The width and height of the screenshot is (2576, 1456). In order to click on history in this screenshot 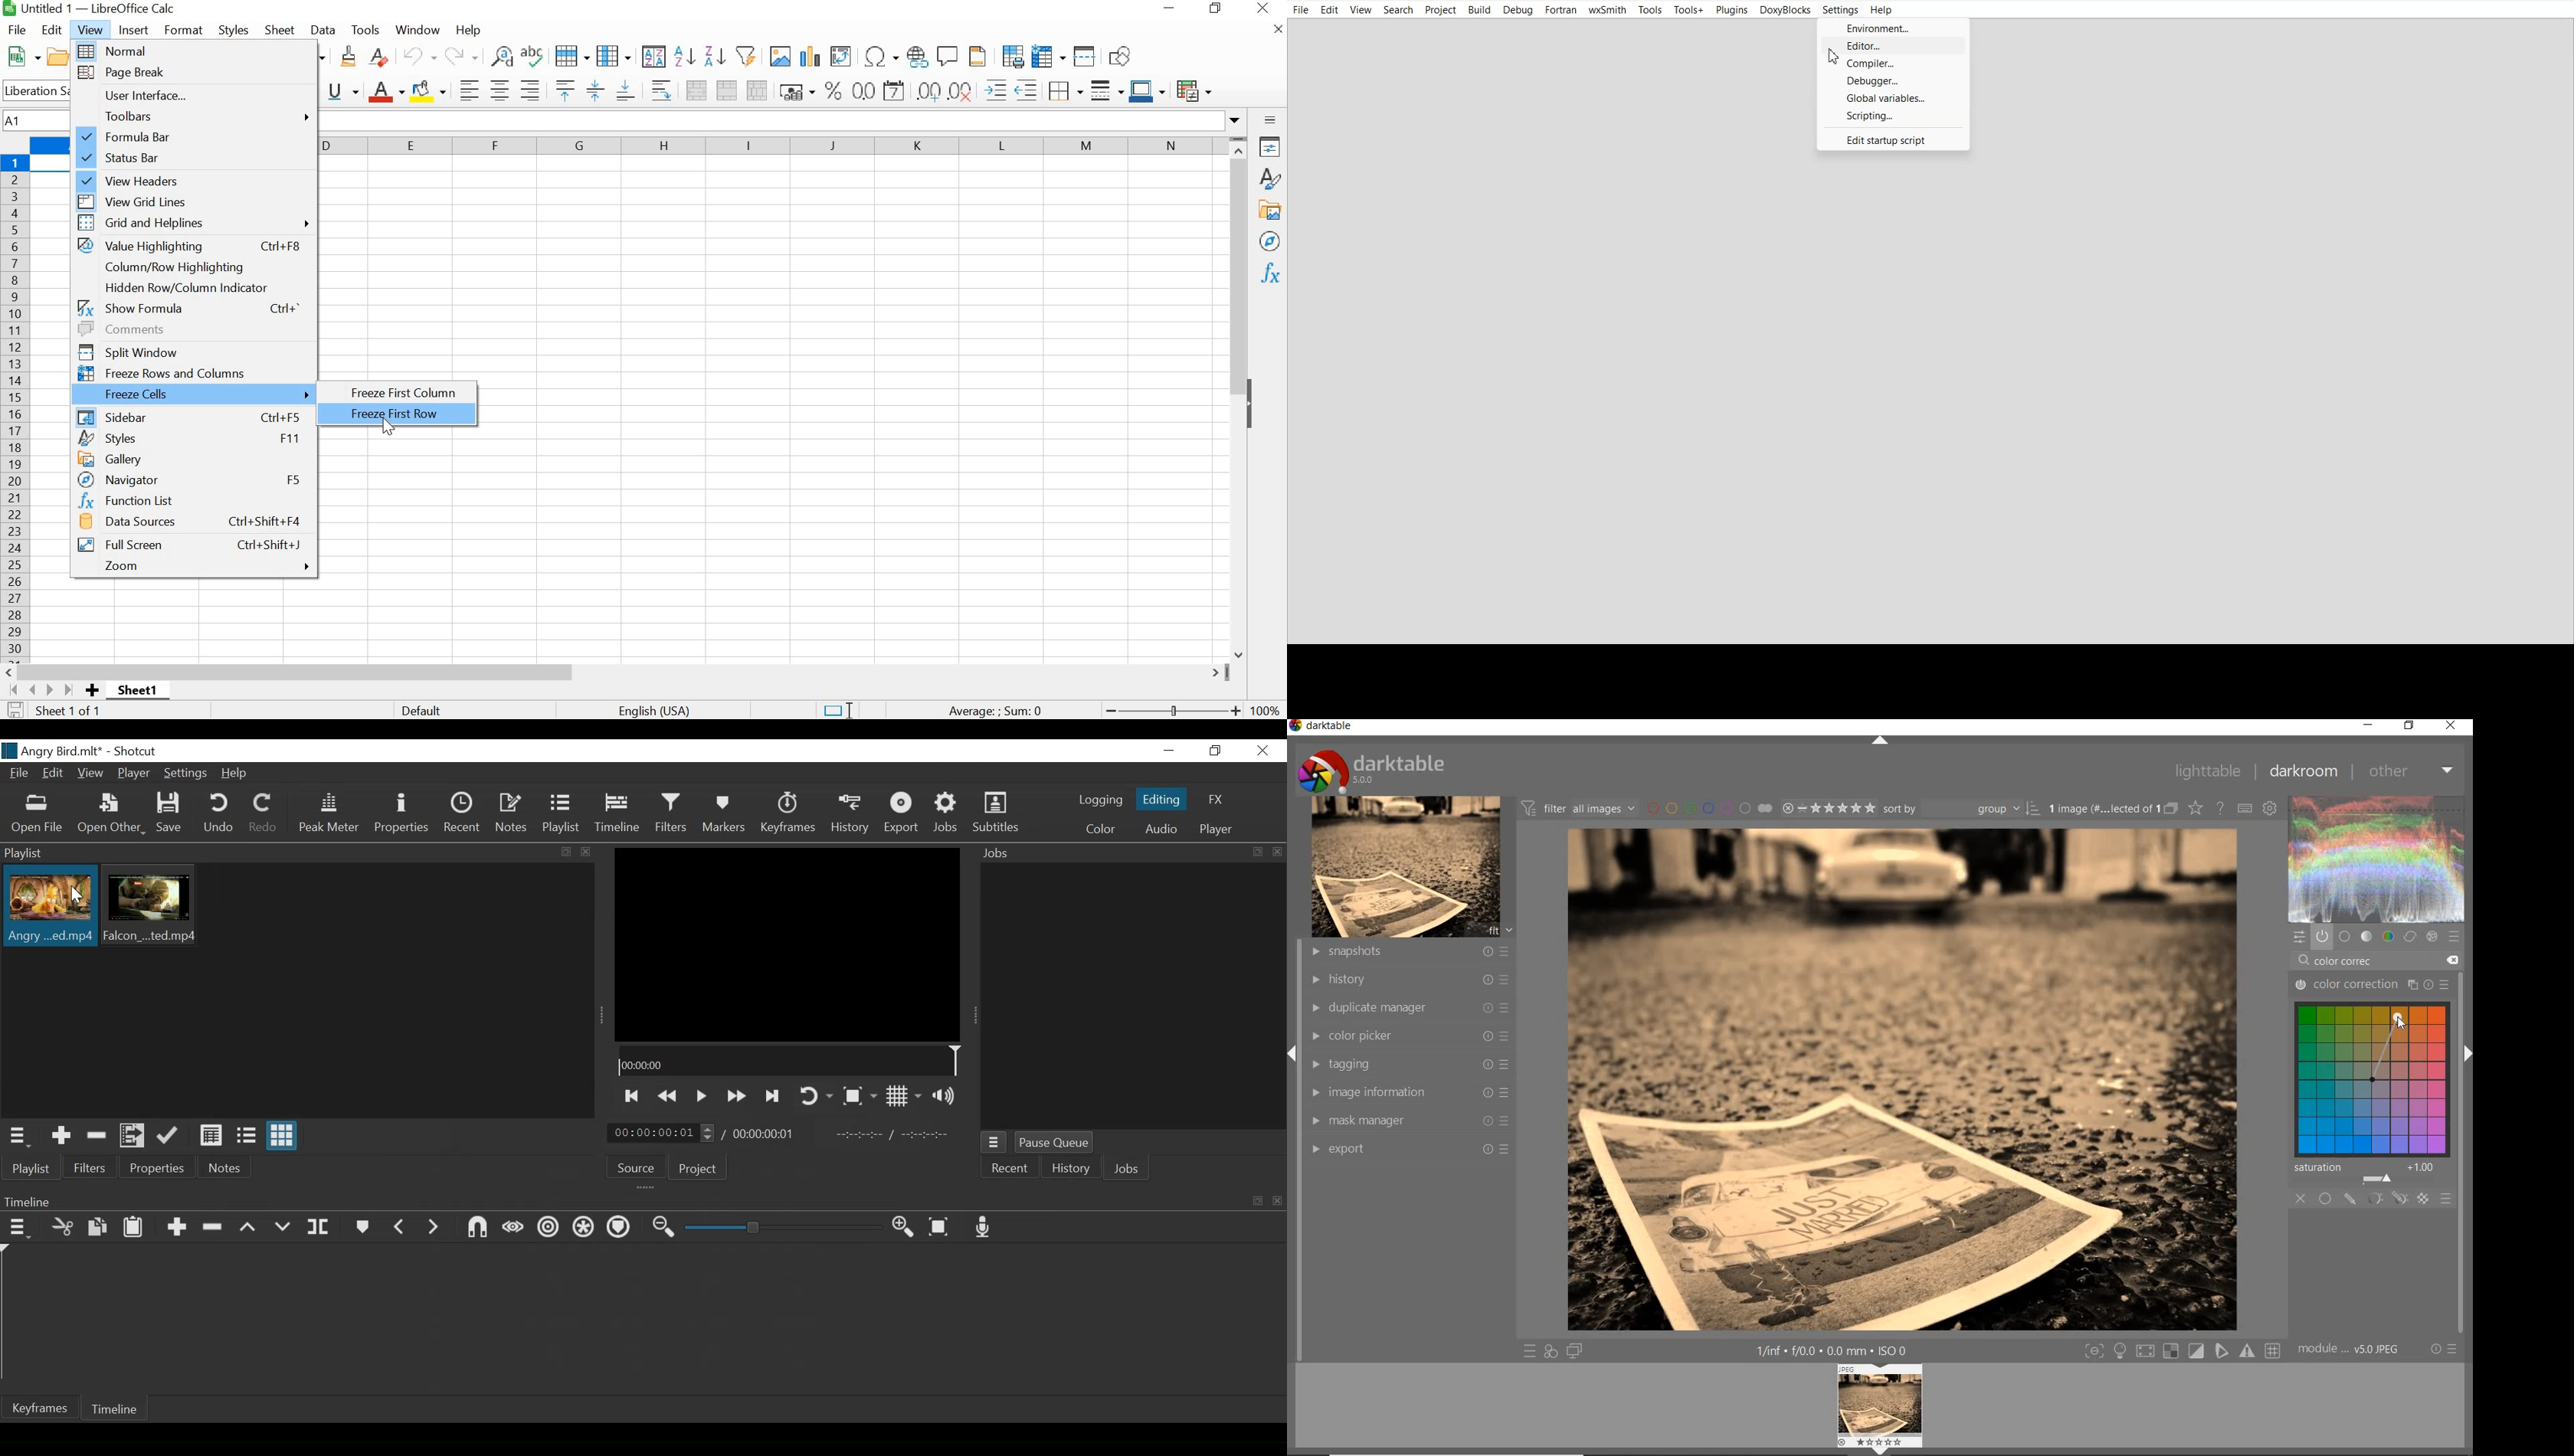, I will do `click(1409, 980)`.